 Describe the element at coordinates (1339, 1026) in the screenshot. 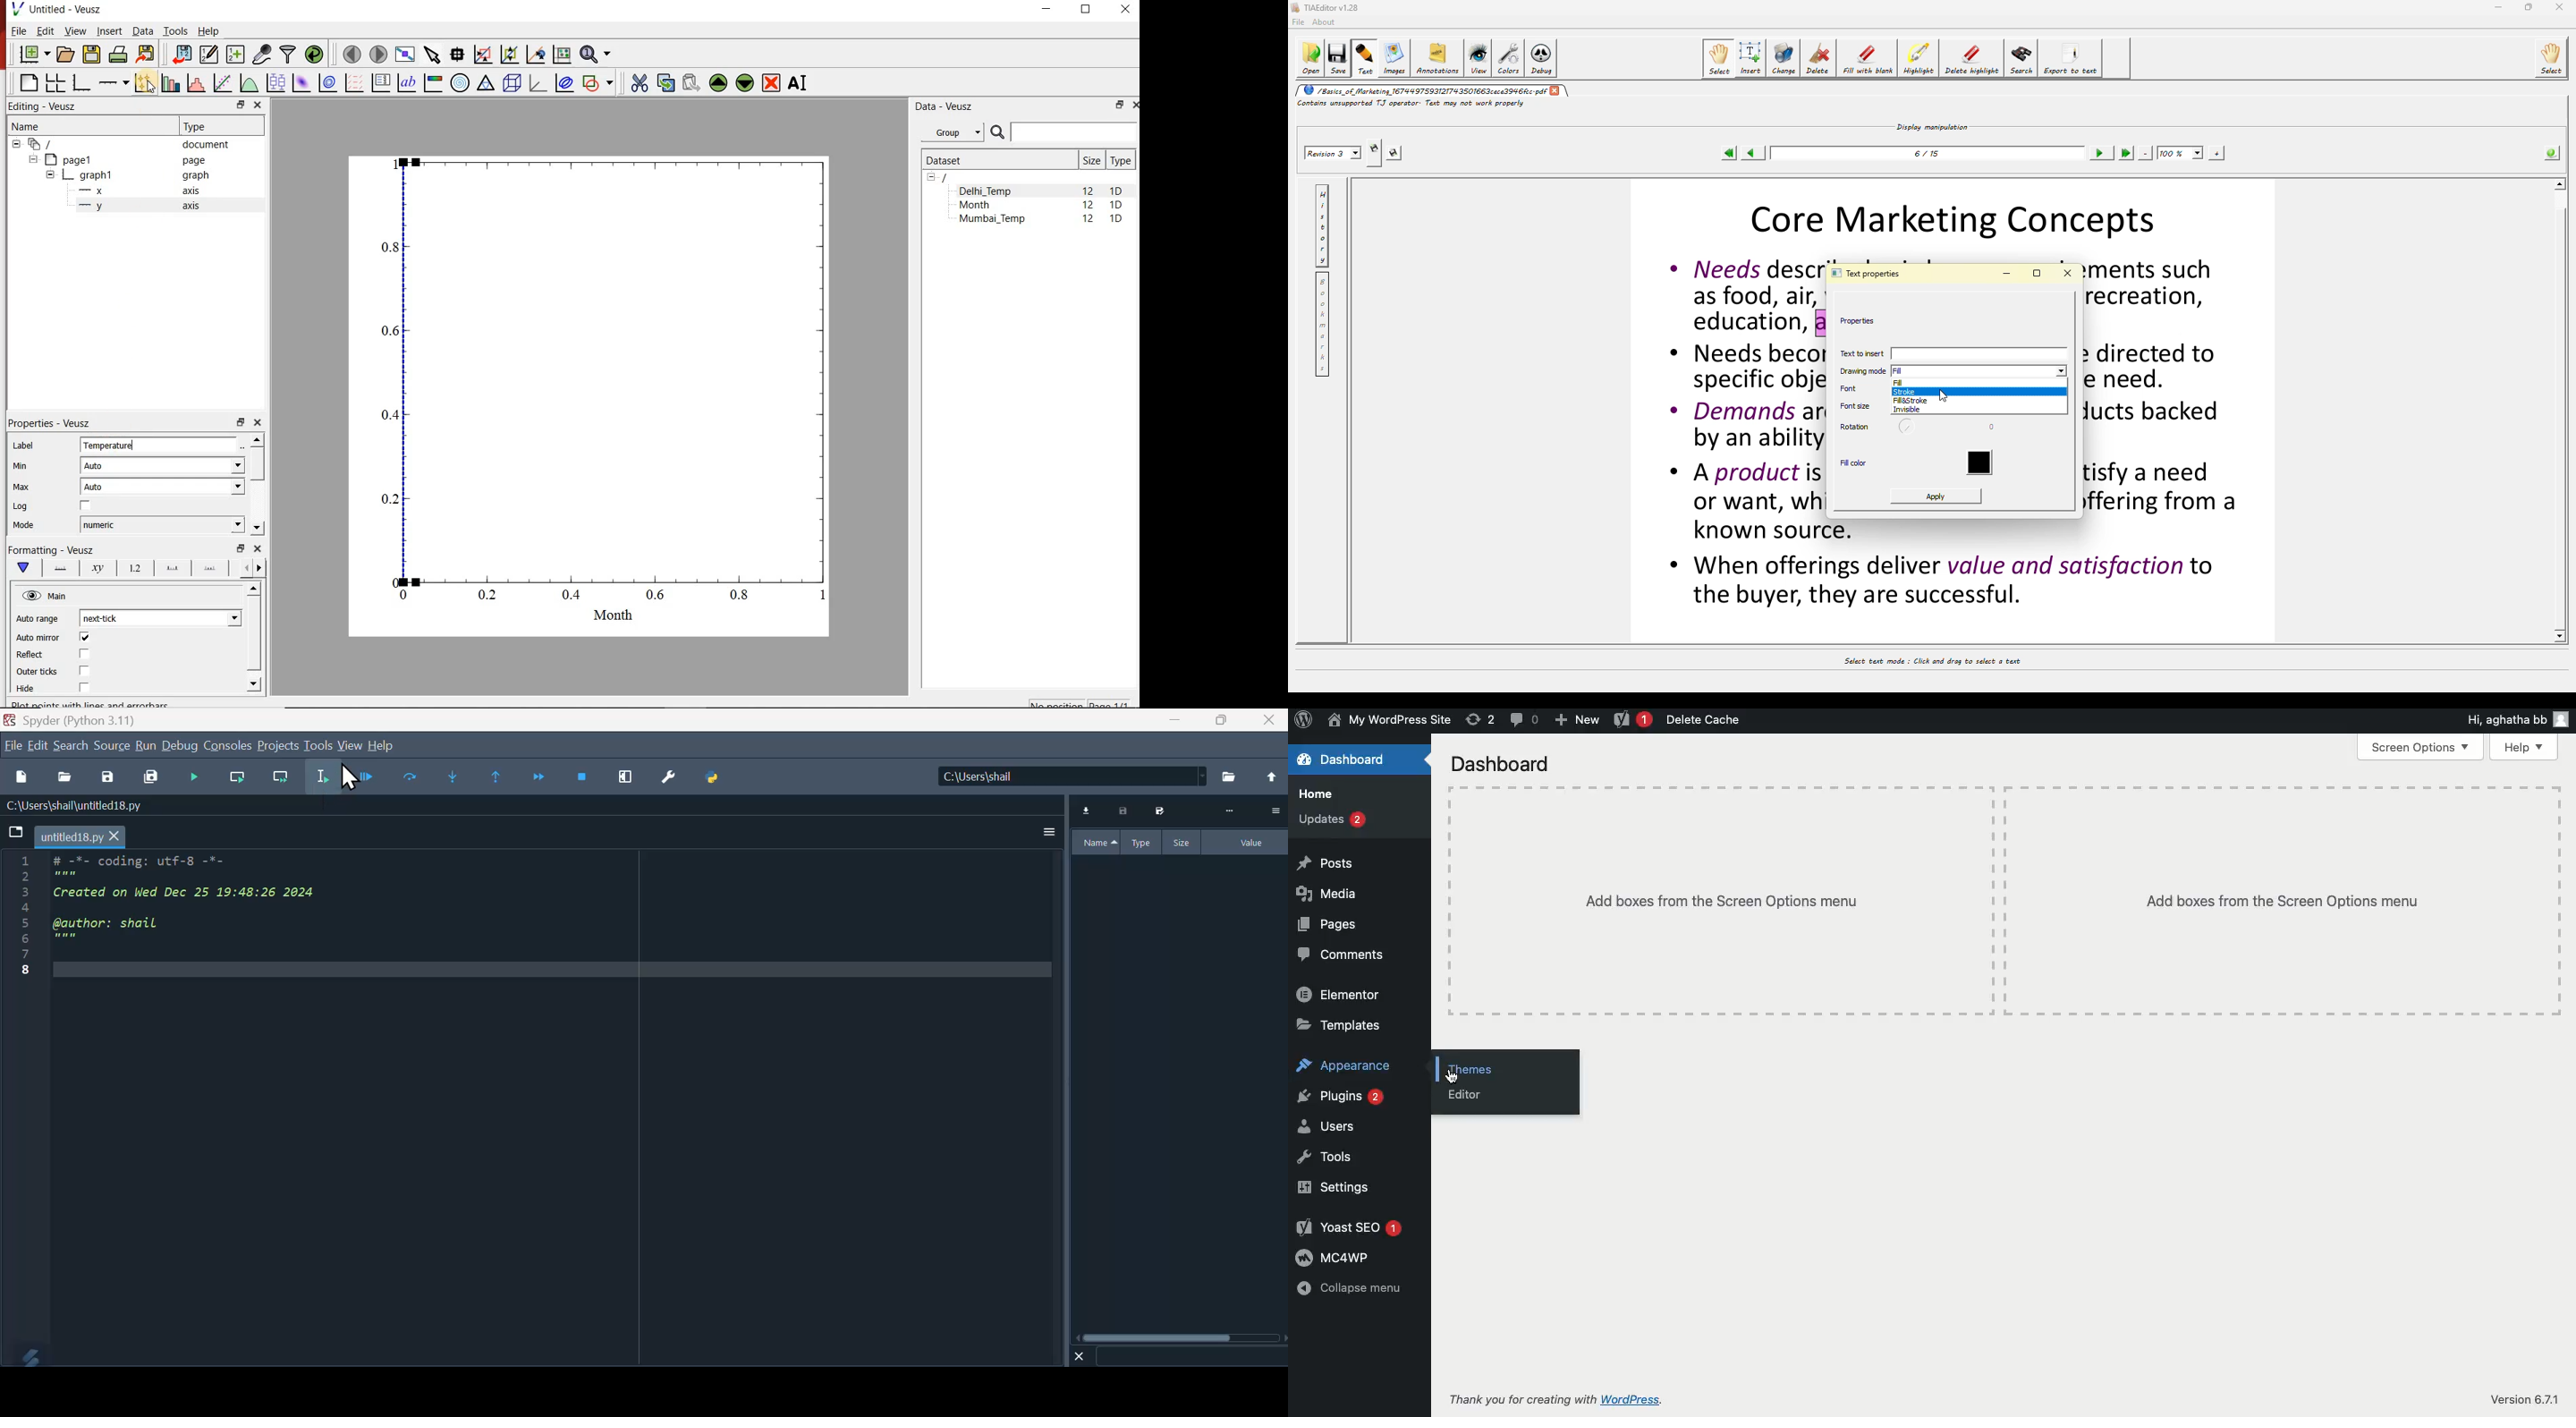

I see `Templates` at that location.